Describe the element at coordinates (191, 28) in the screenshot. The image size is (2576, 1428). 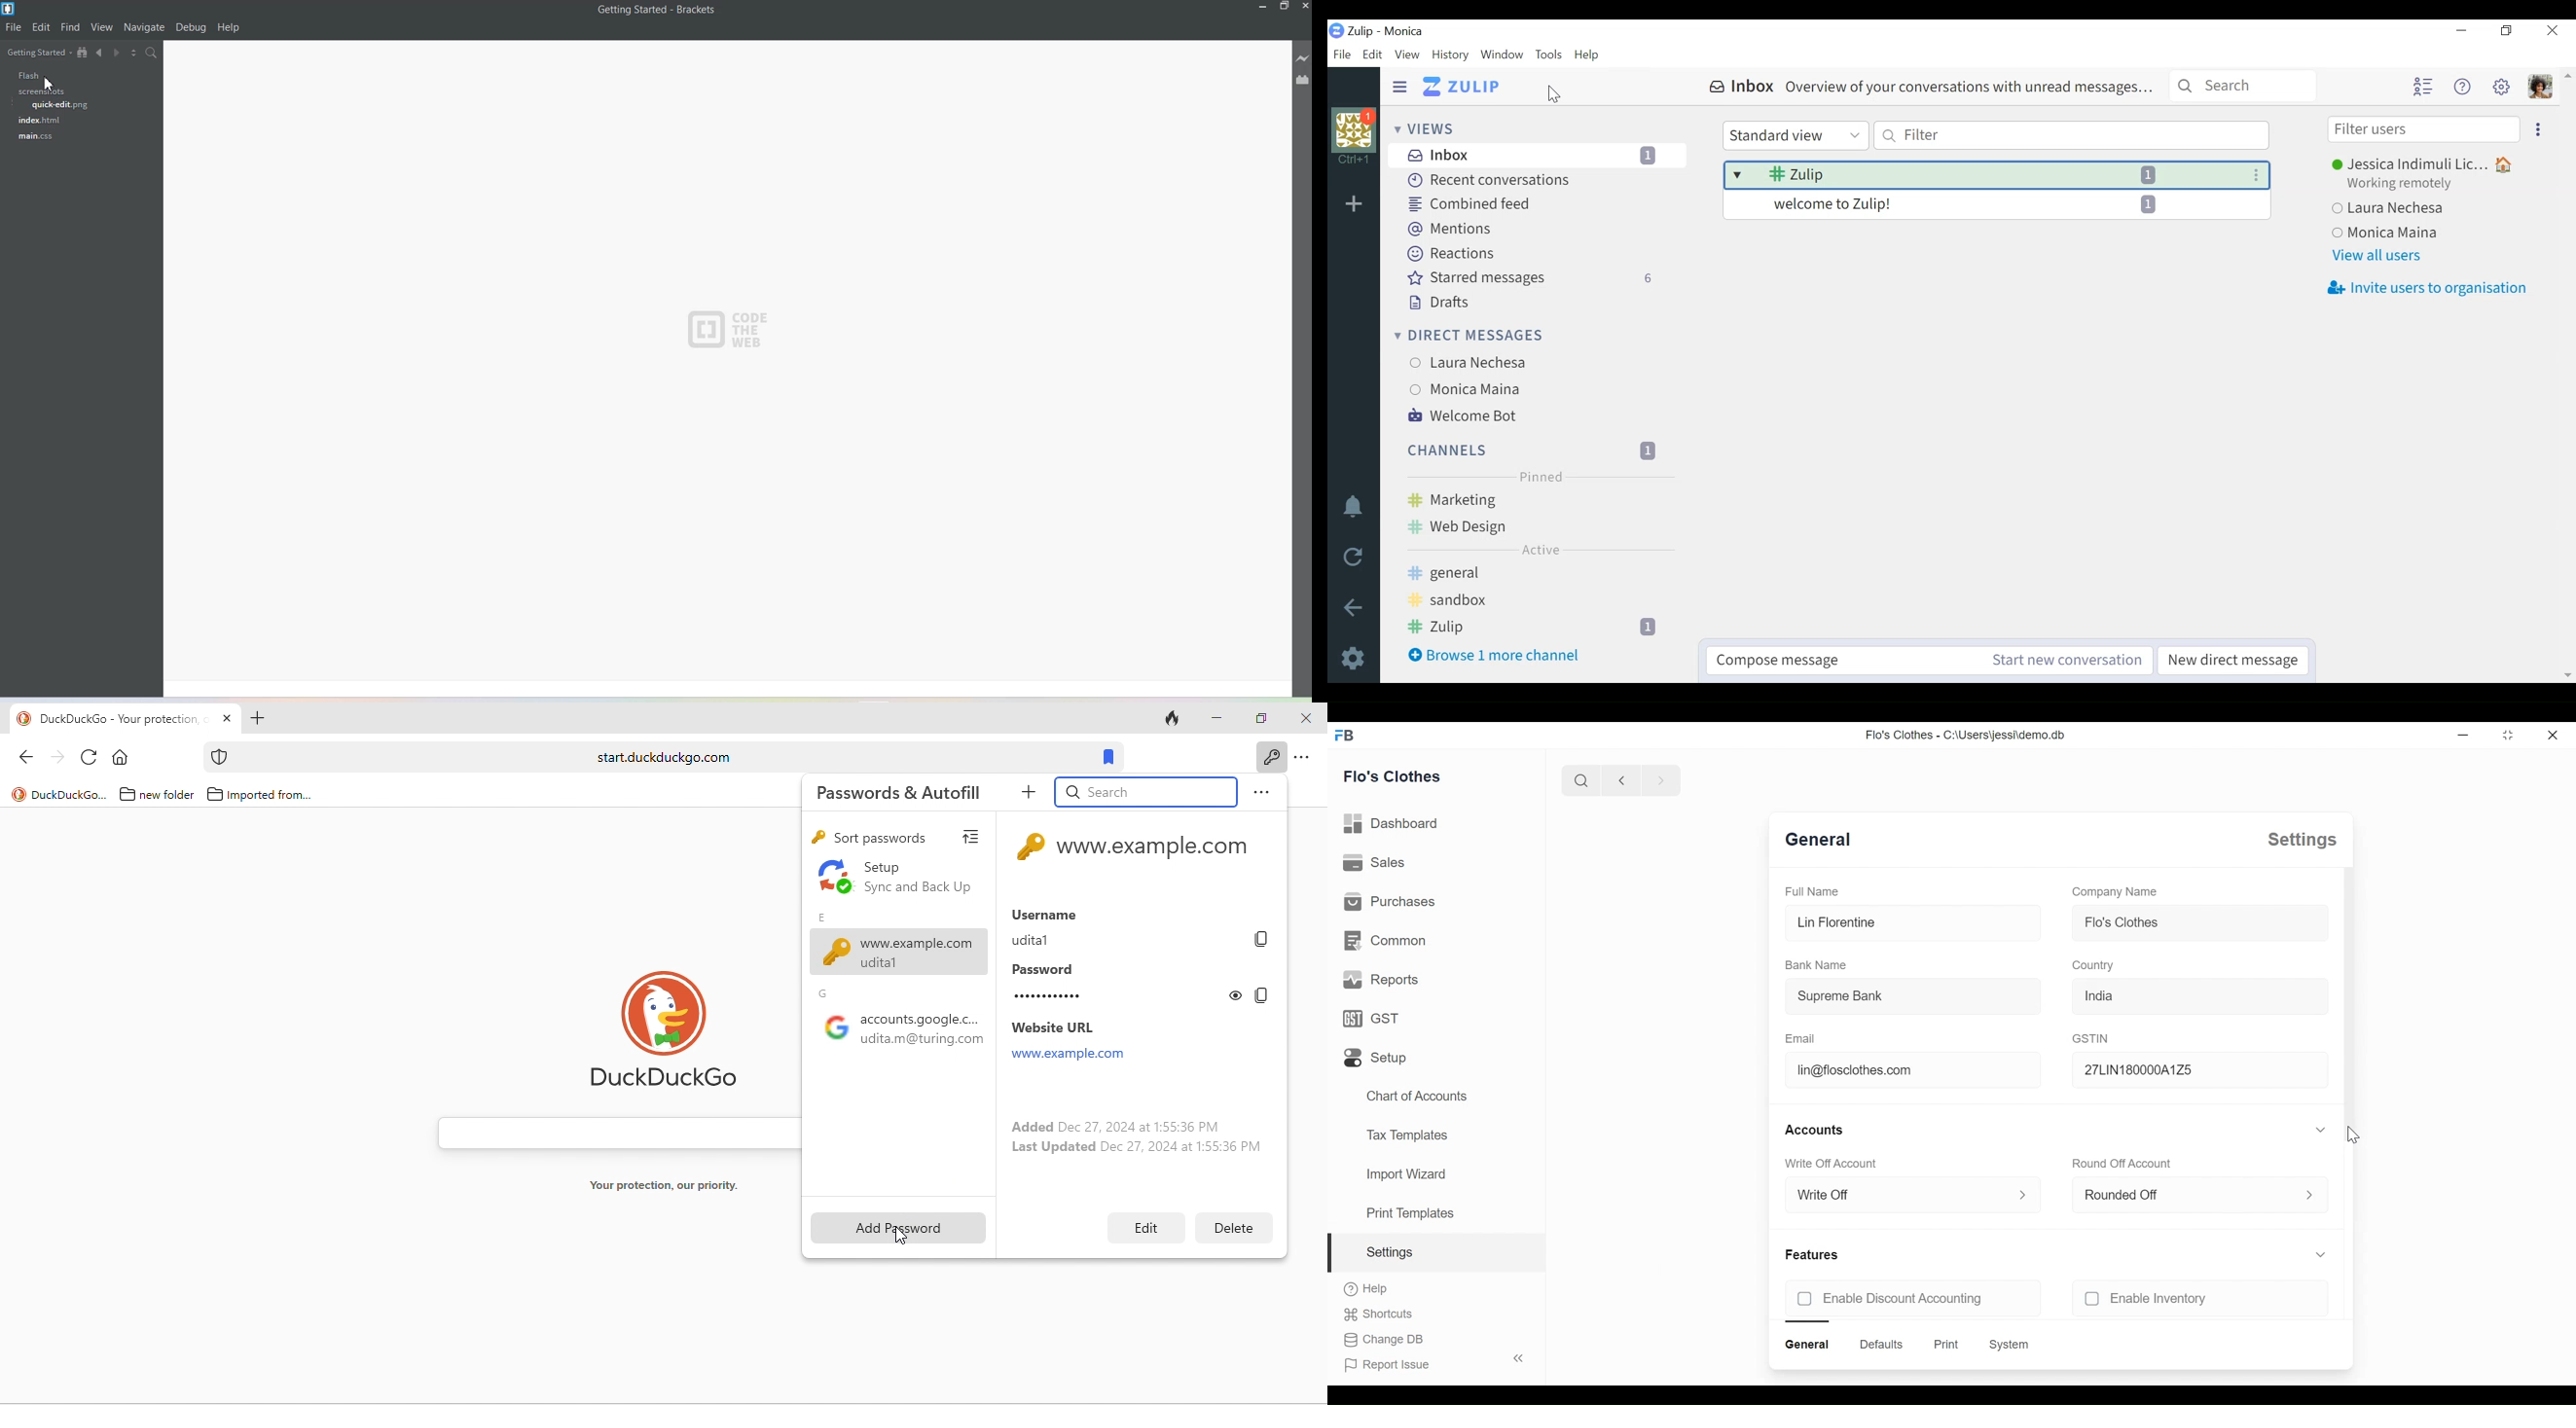
I see `Debug` at that location.